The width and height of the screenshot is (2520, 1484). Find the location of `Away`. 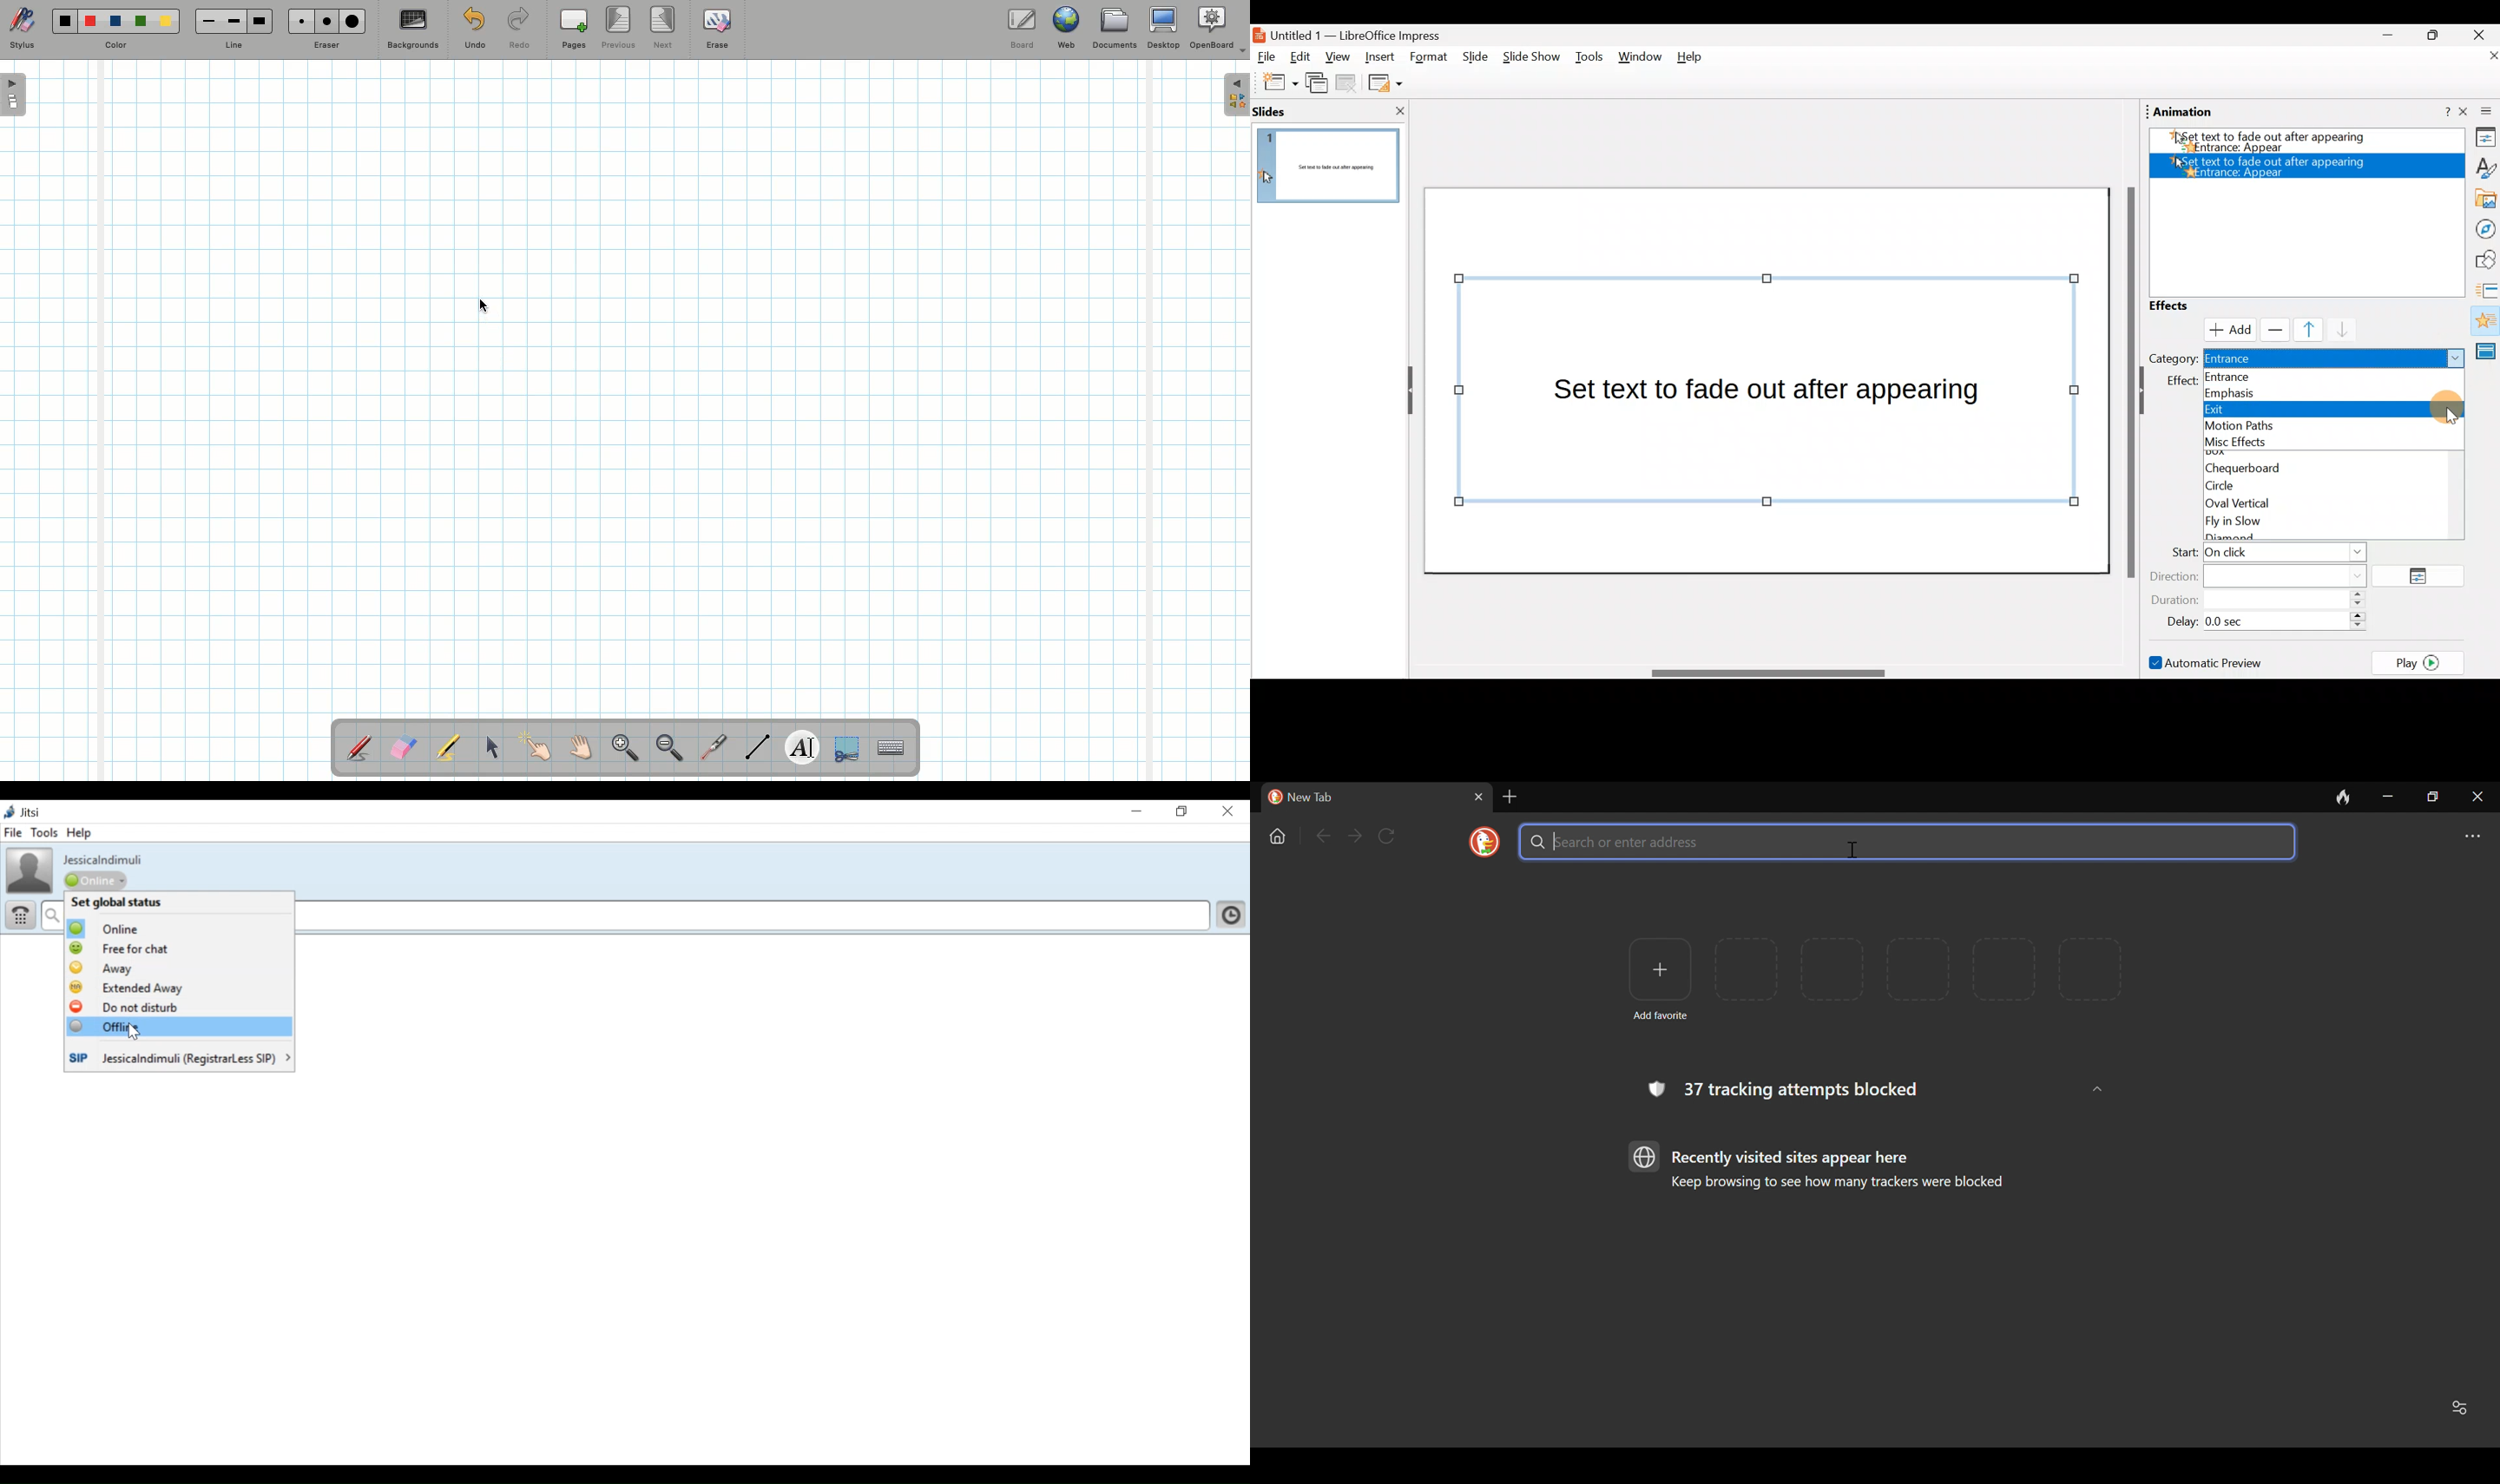

Away is located at coordinates (177, 968).